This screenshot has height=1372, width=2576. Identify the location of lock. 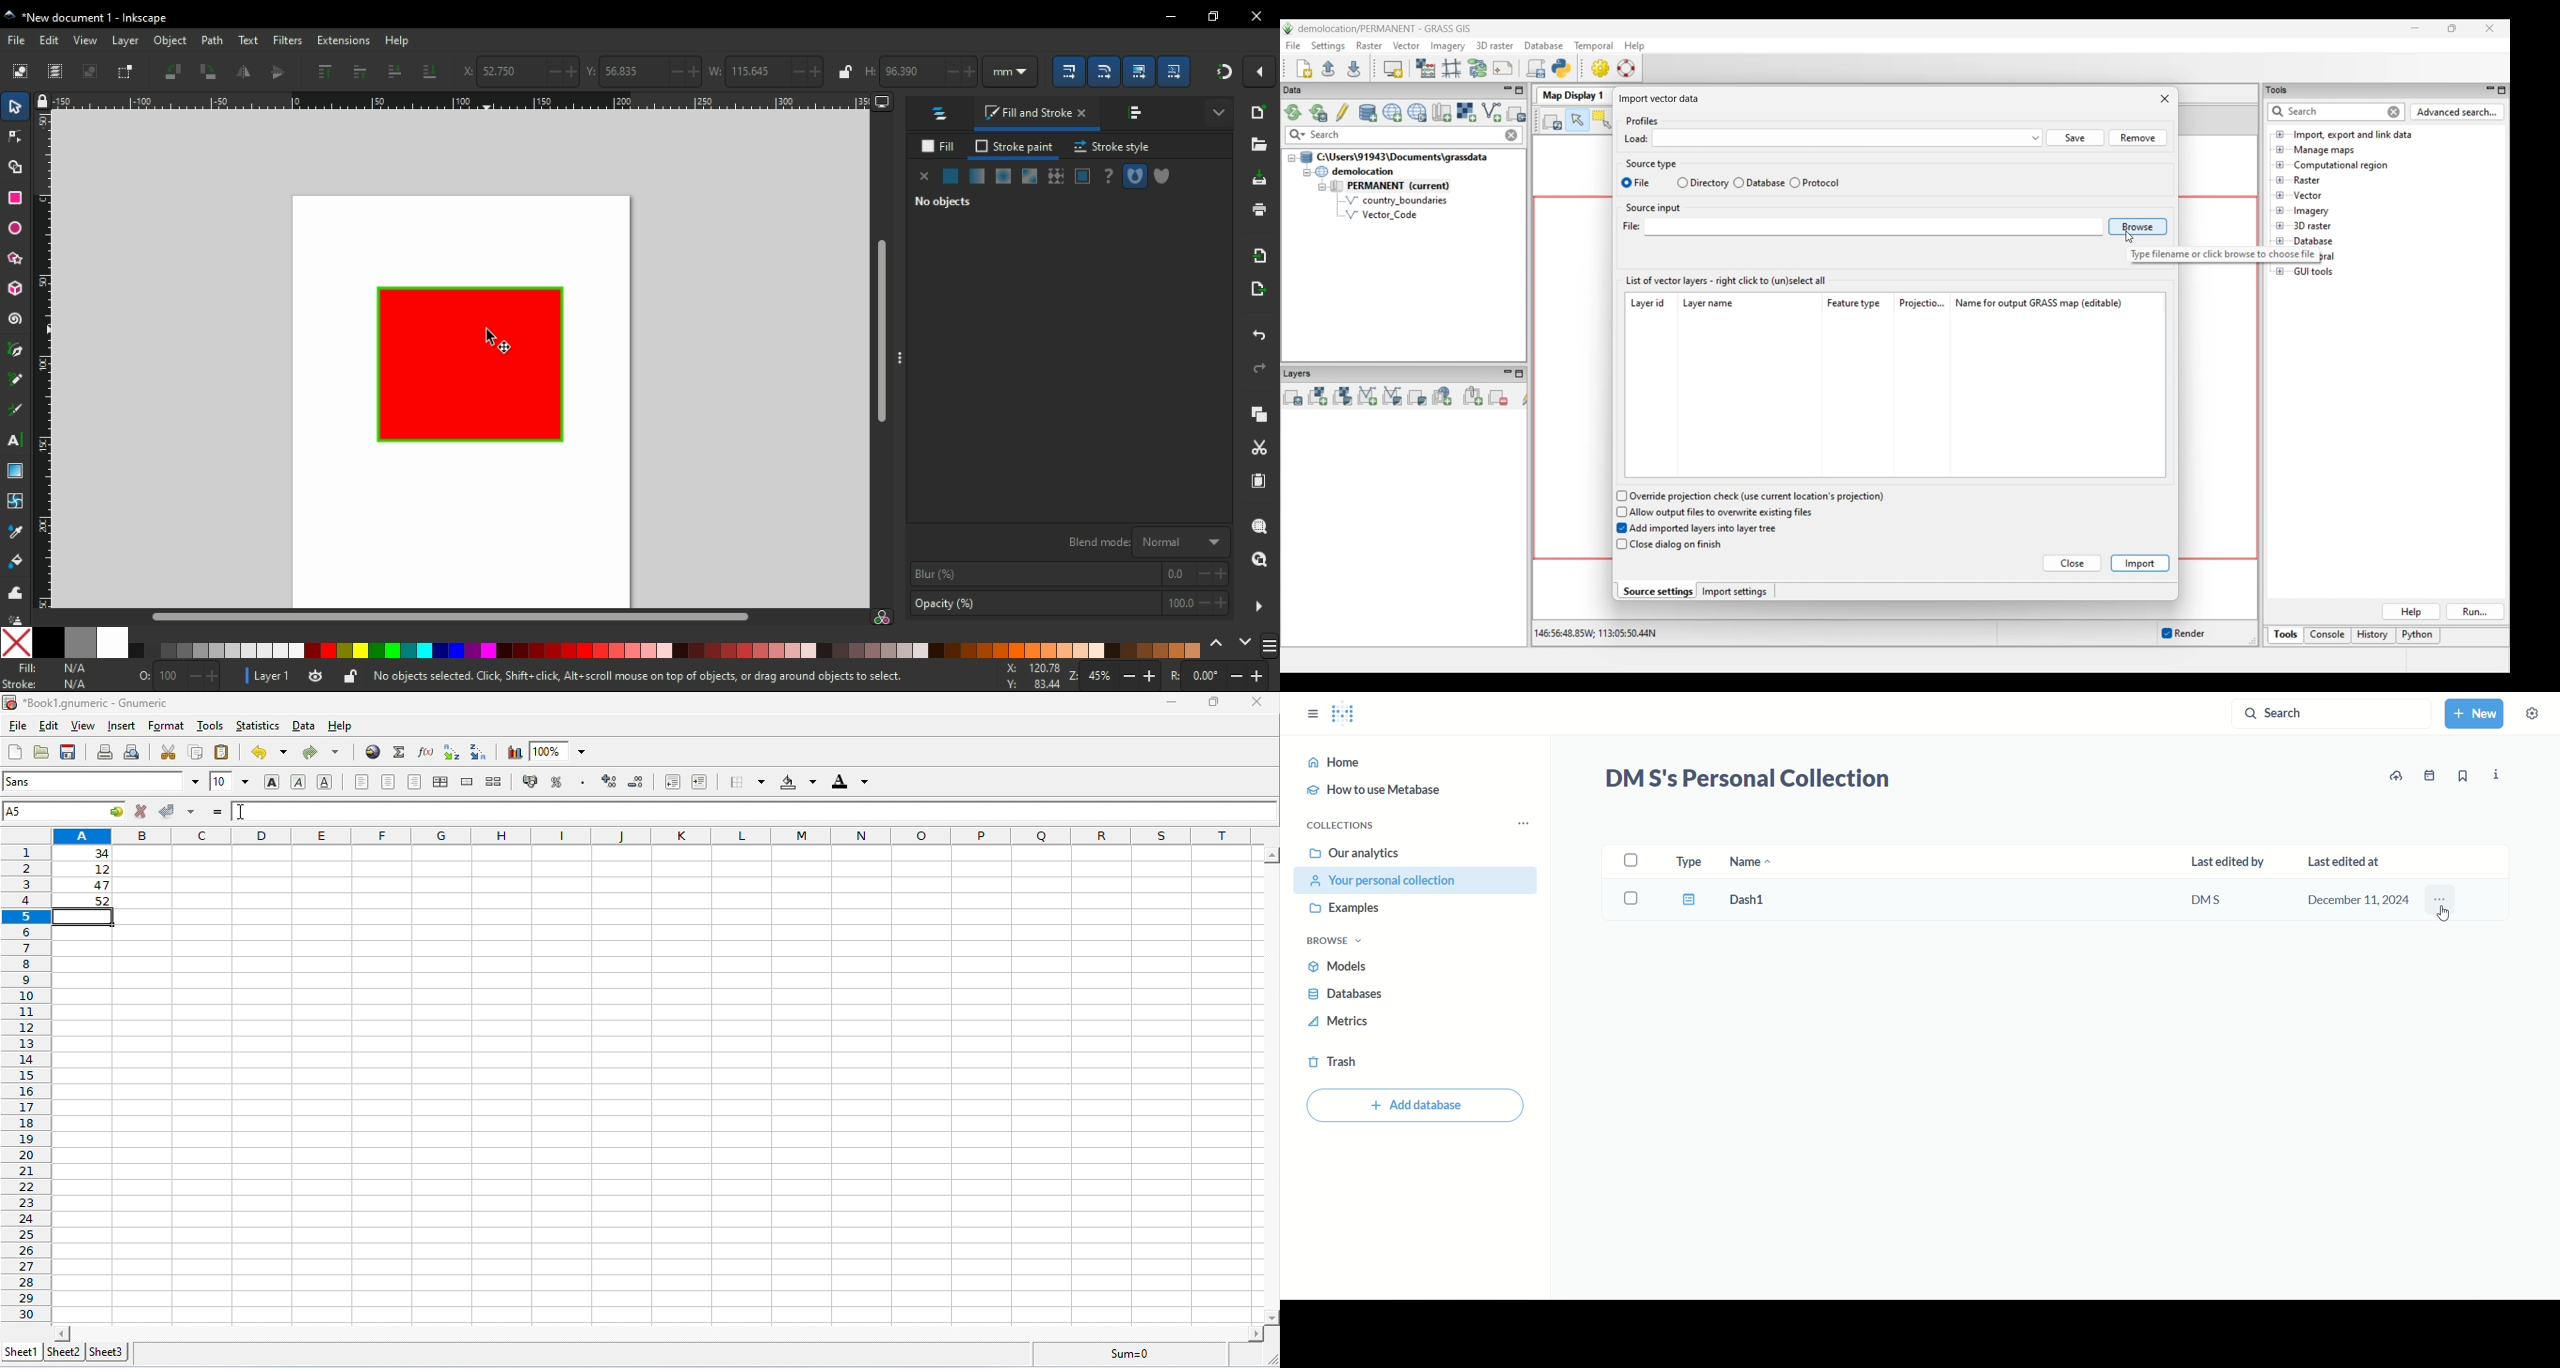
(41, 101).